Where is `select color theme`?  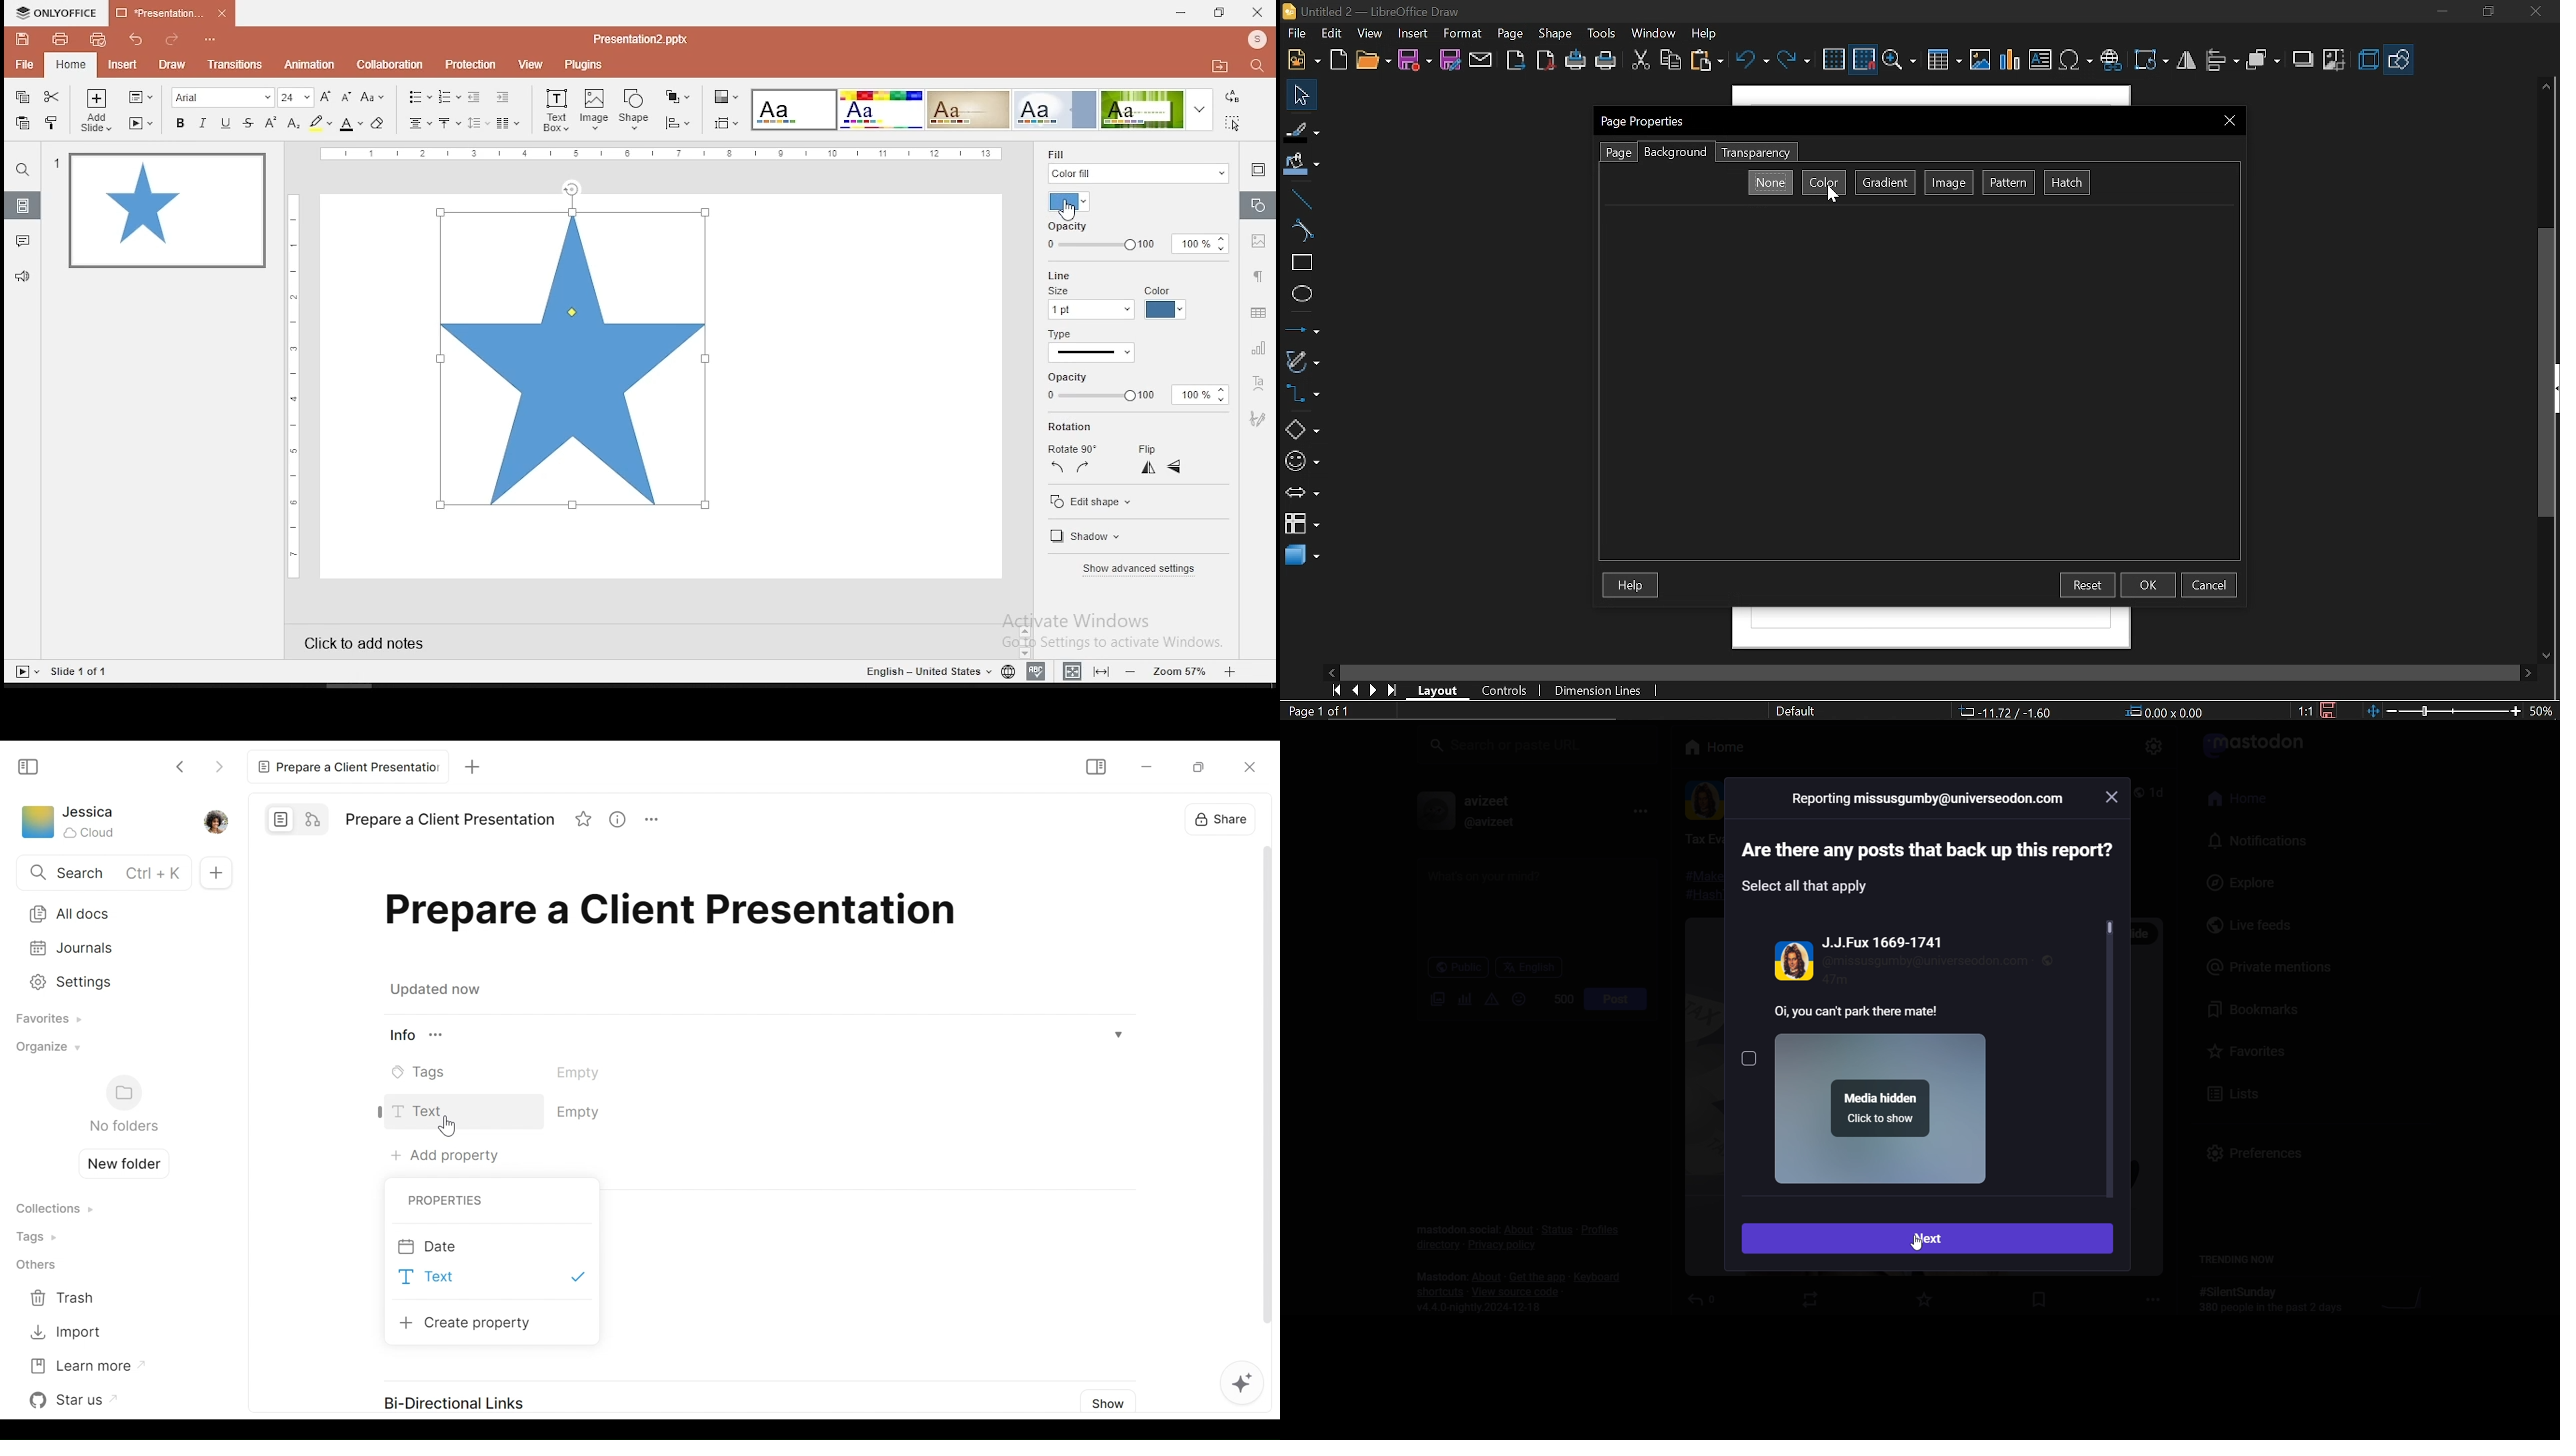
select color theme is located at coordinates (727, 98).